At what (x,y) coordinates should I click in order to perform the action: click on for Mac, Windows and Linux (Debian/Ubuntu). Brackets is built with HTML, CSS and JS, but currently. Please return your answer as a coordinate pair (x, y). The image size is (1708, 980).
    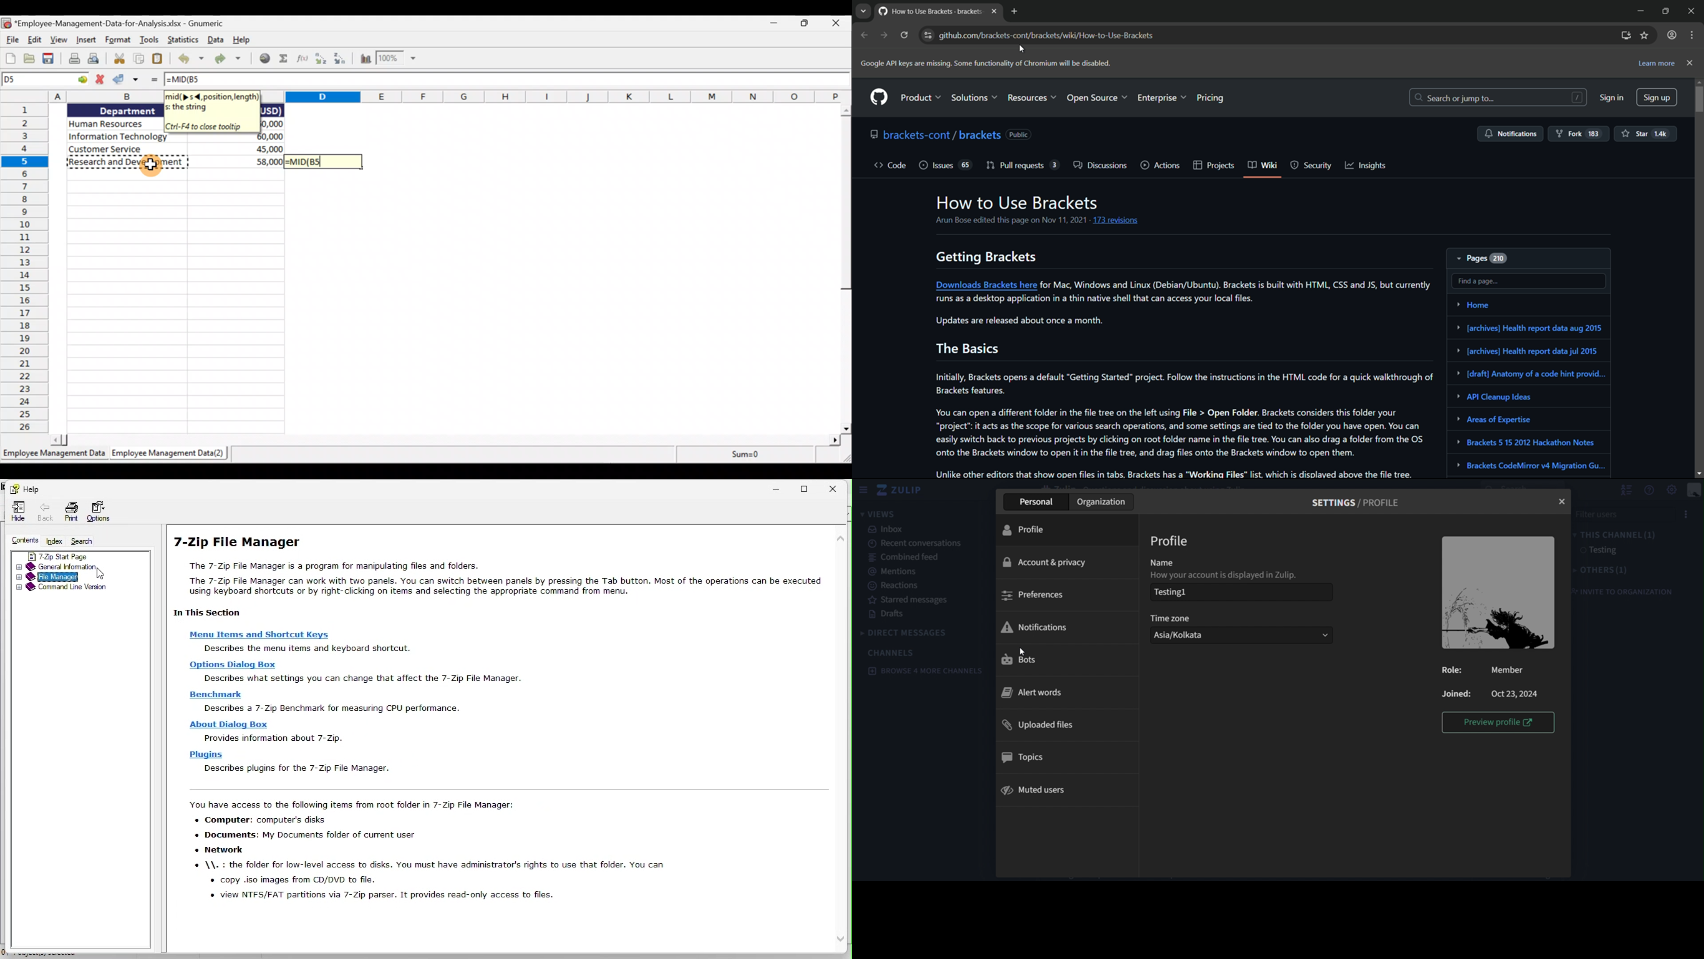
    Looking at the image, I should click on (1236, 286).